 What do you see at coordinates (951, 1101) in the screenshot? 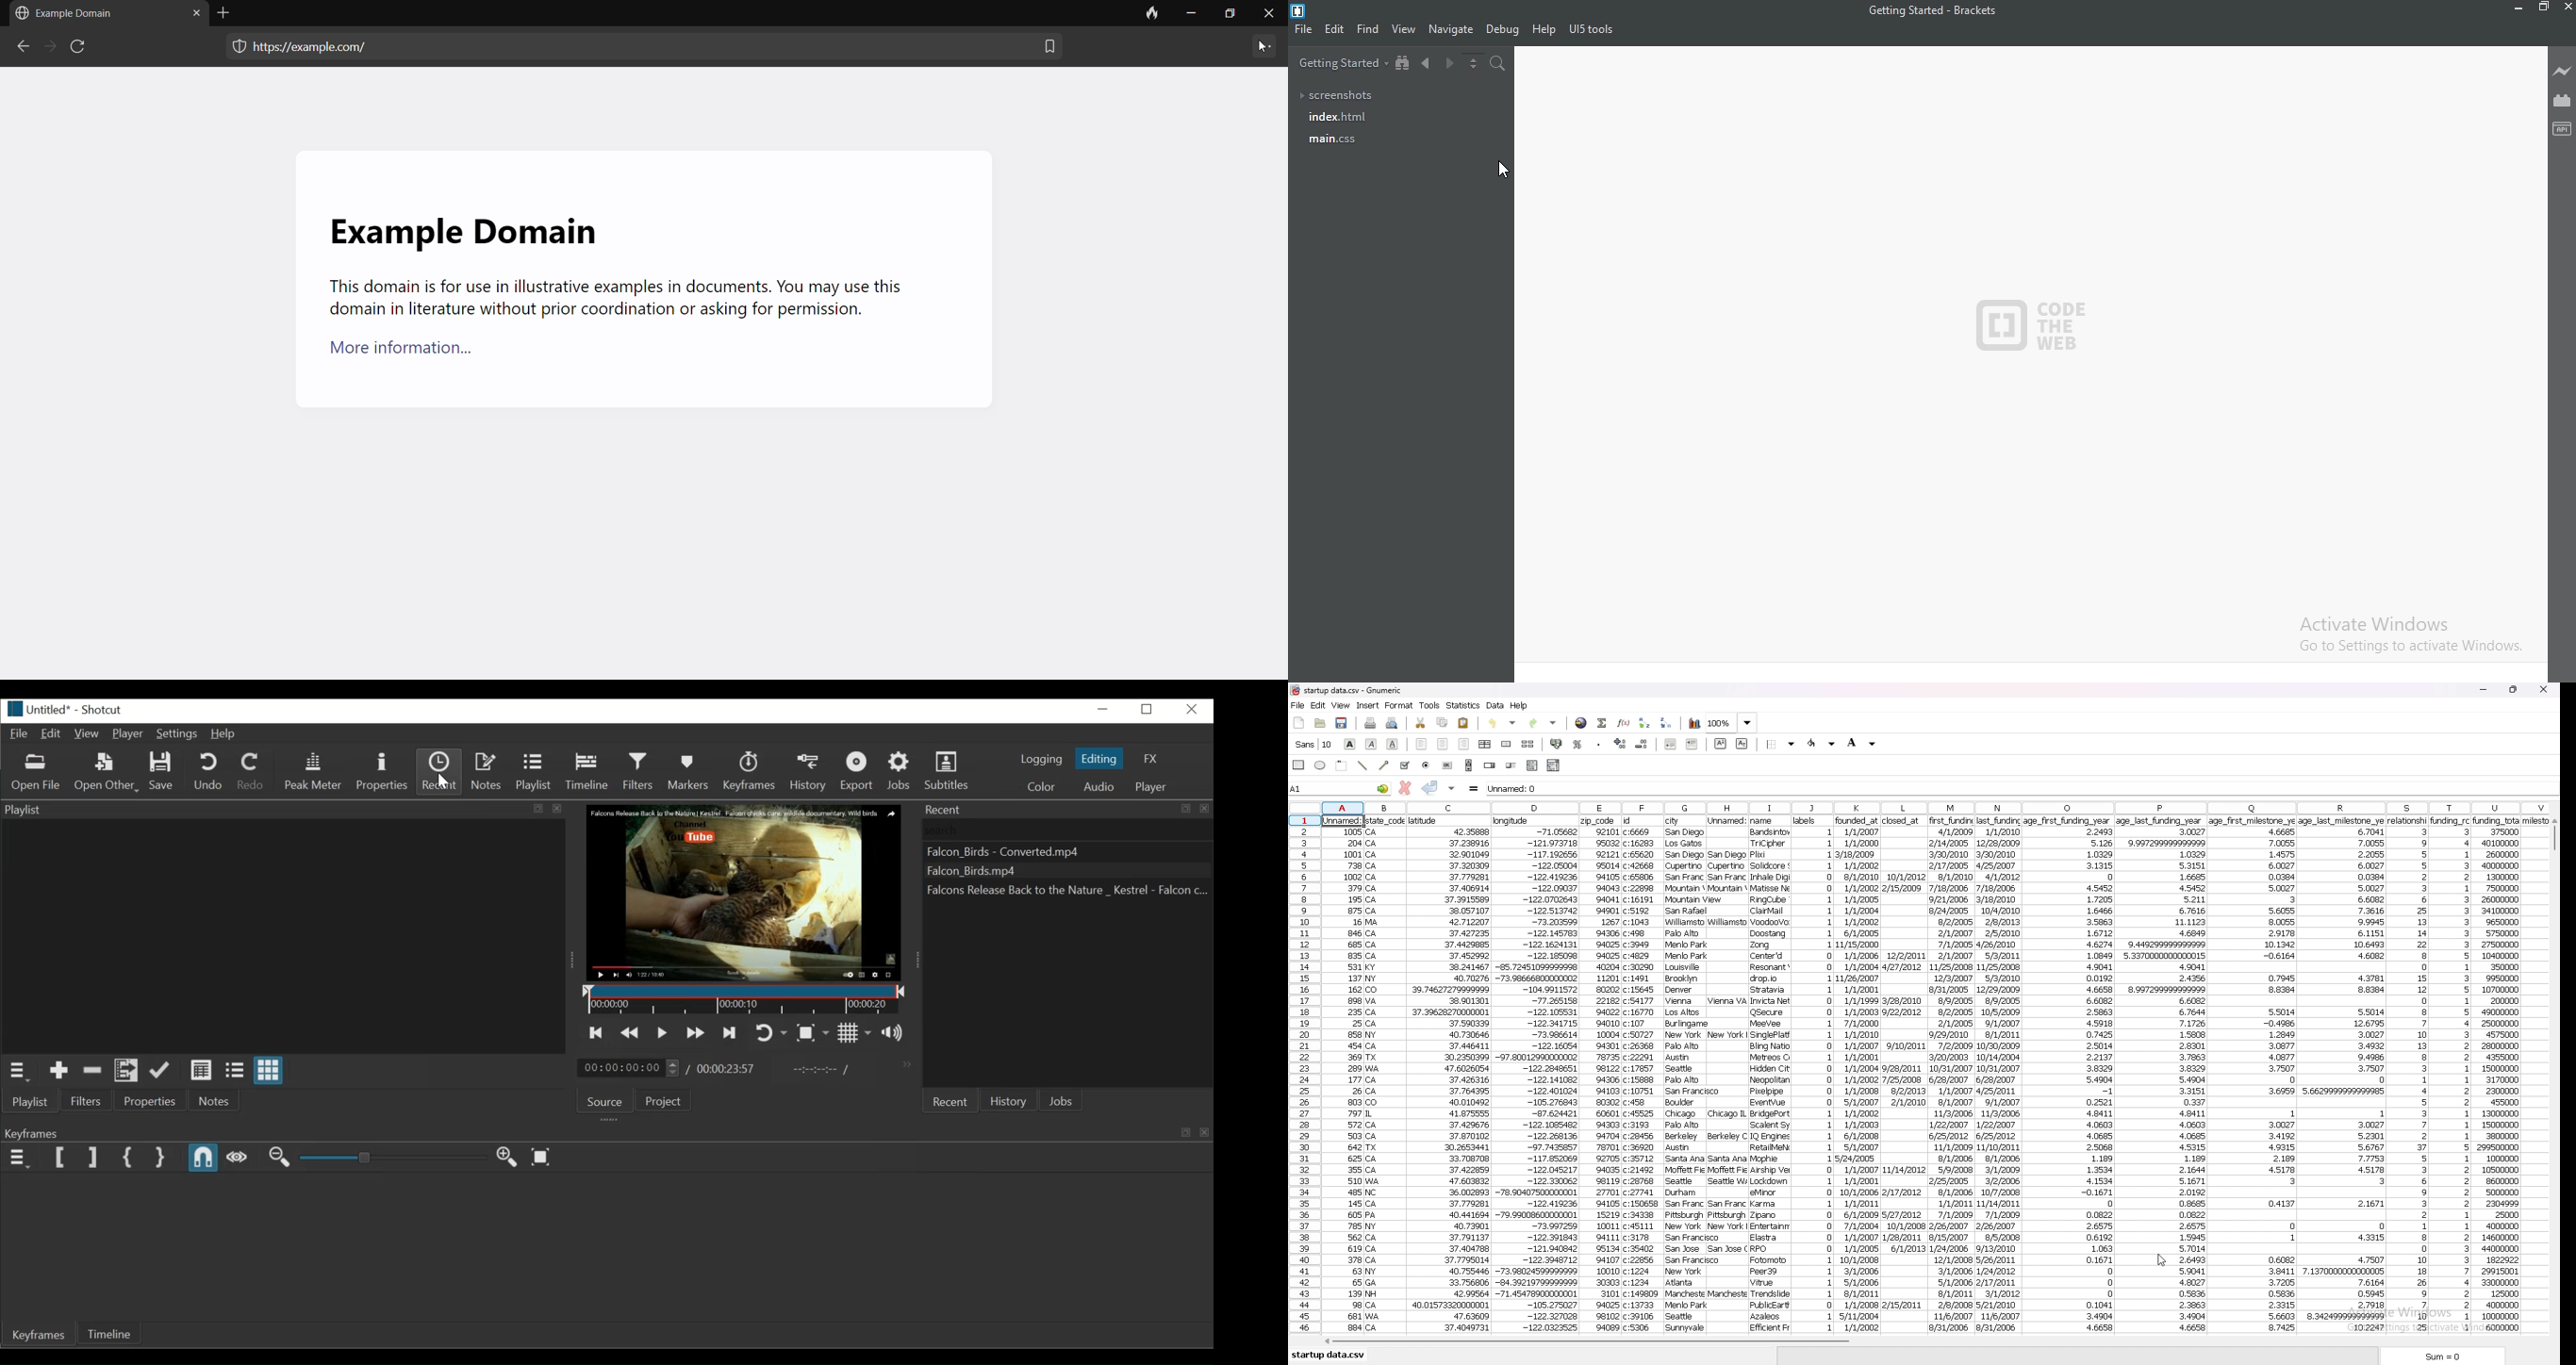
I see `Recent` at bounding box center [951, 1101].